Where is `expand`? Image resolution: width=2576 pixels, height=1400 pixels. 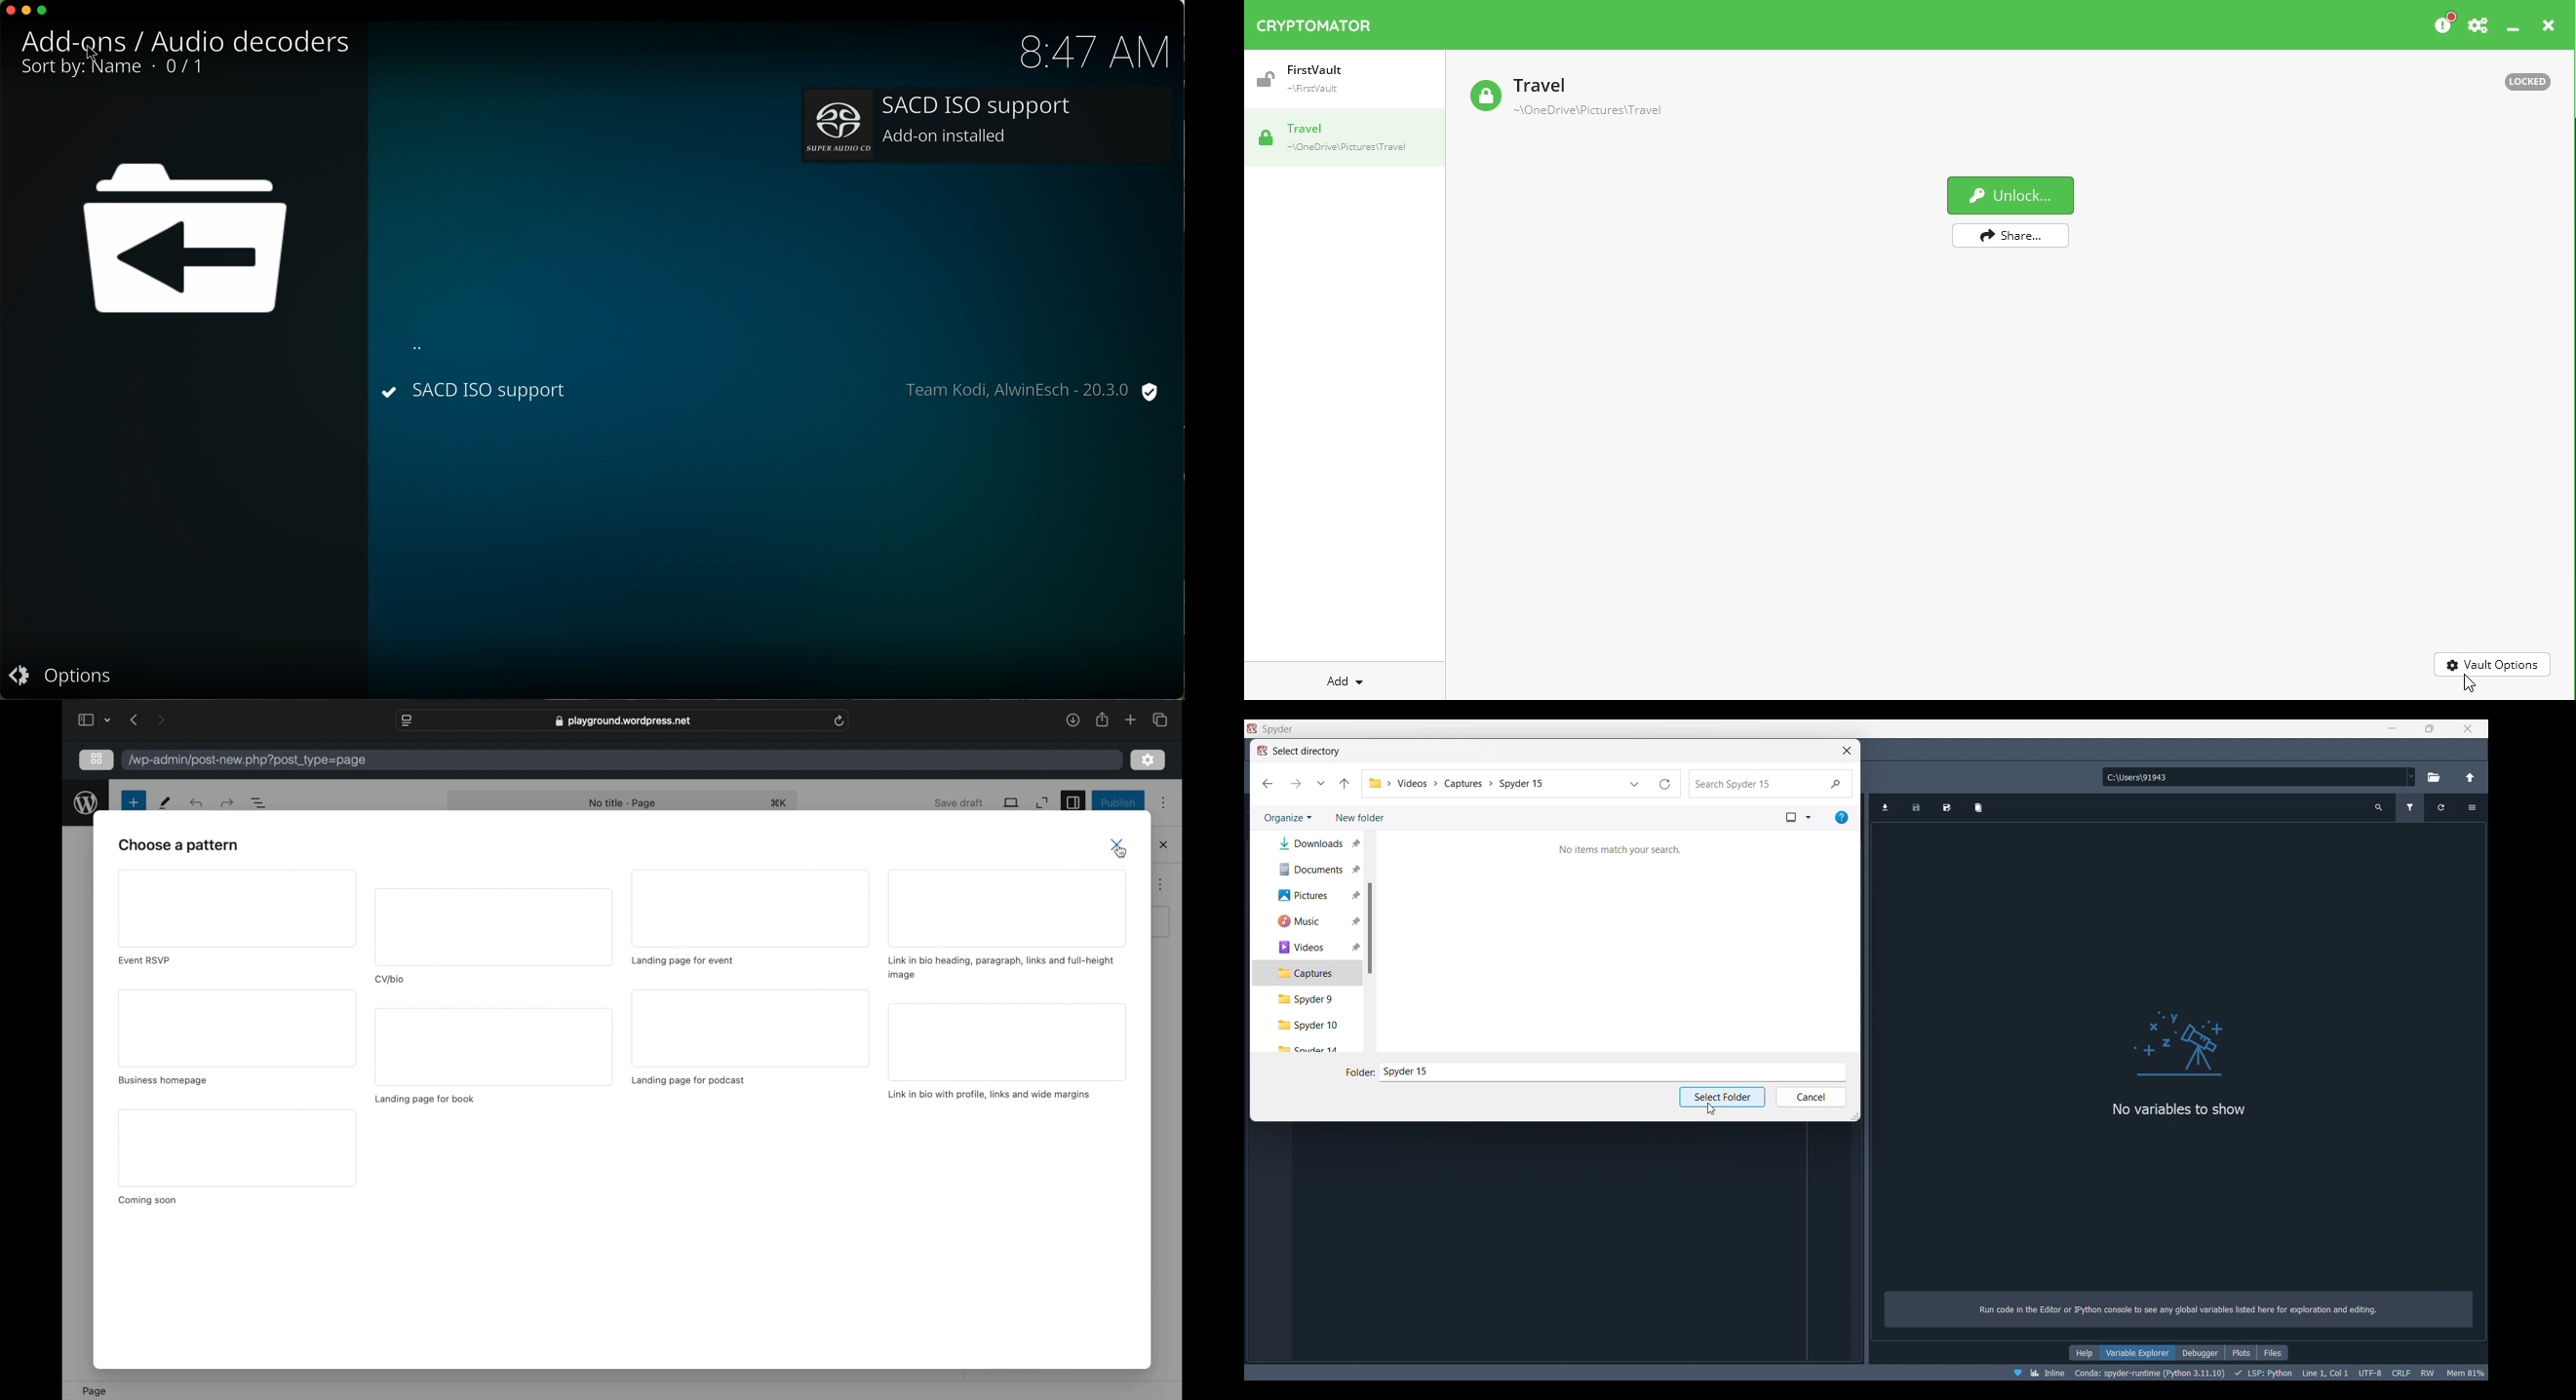
expand is located at coordinates (1044, 804).